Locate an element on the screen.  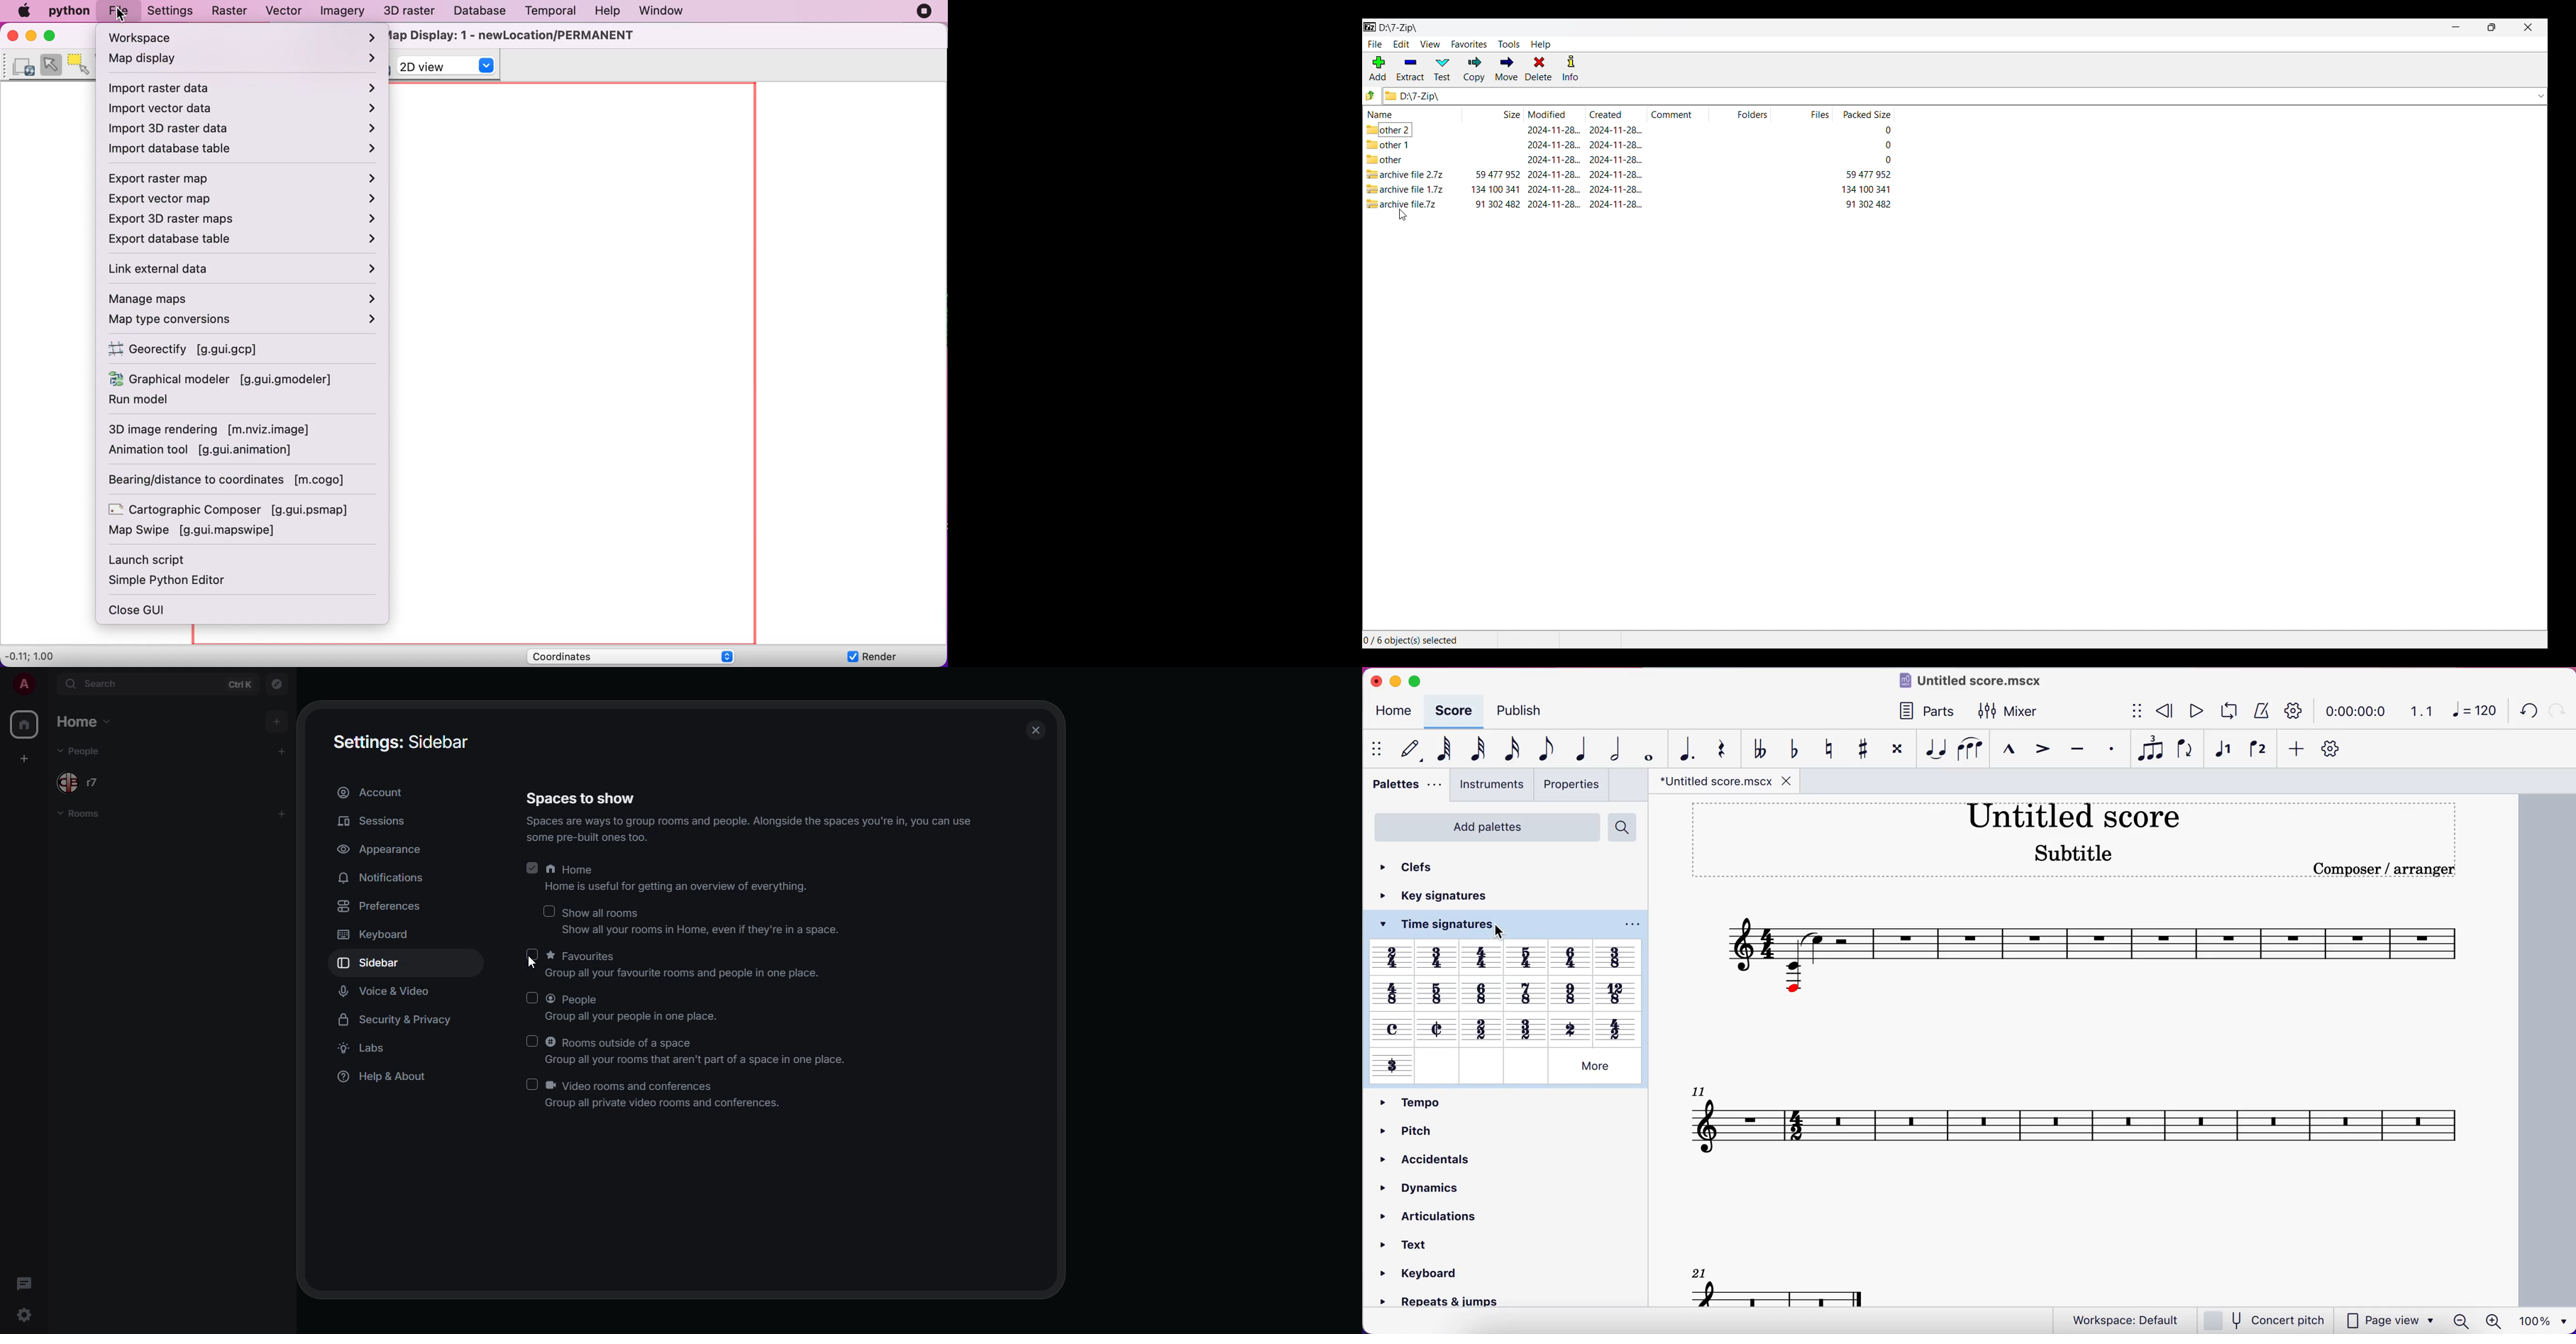
100% is located at coordinates (2546, 1320).